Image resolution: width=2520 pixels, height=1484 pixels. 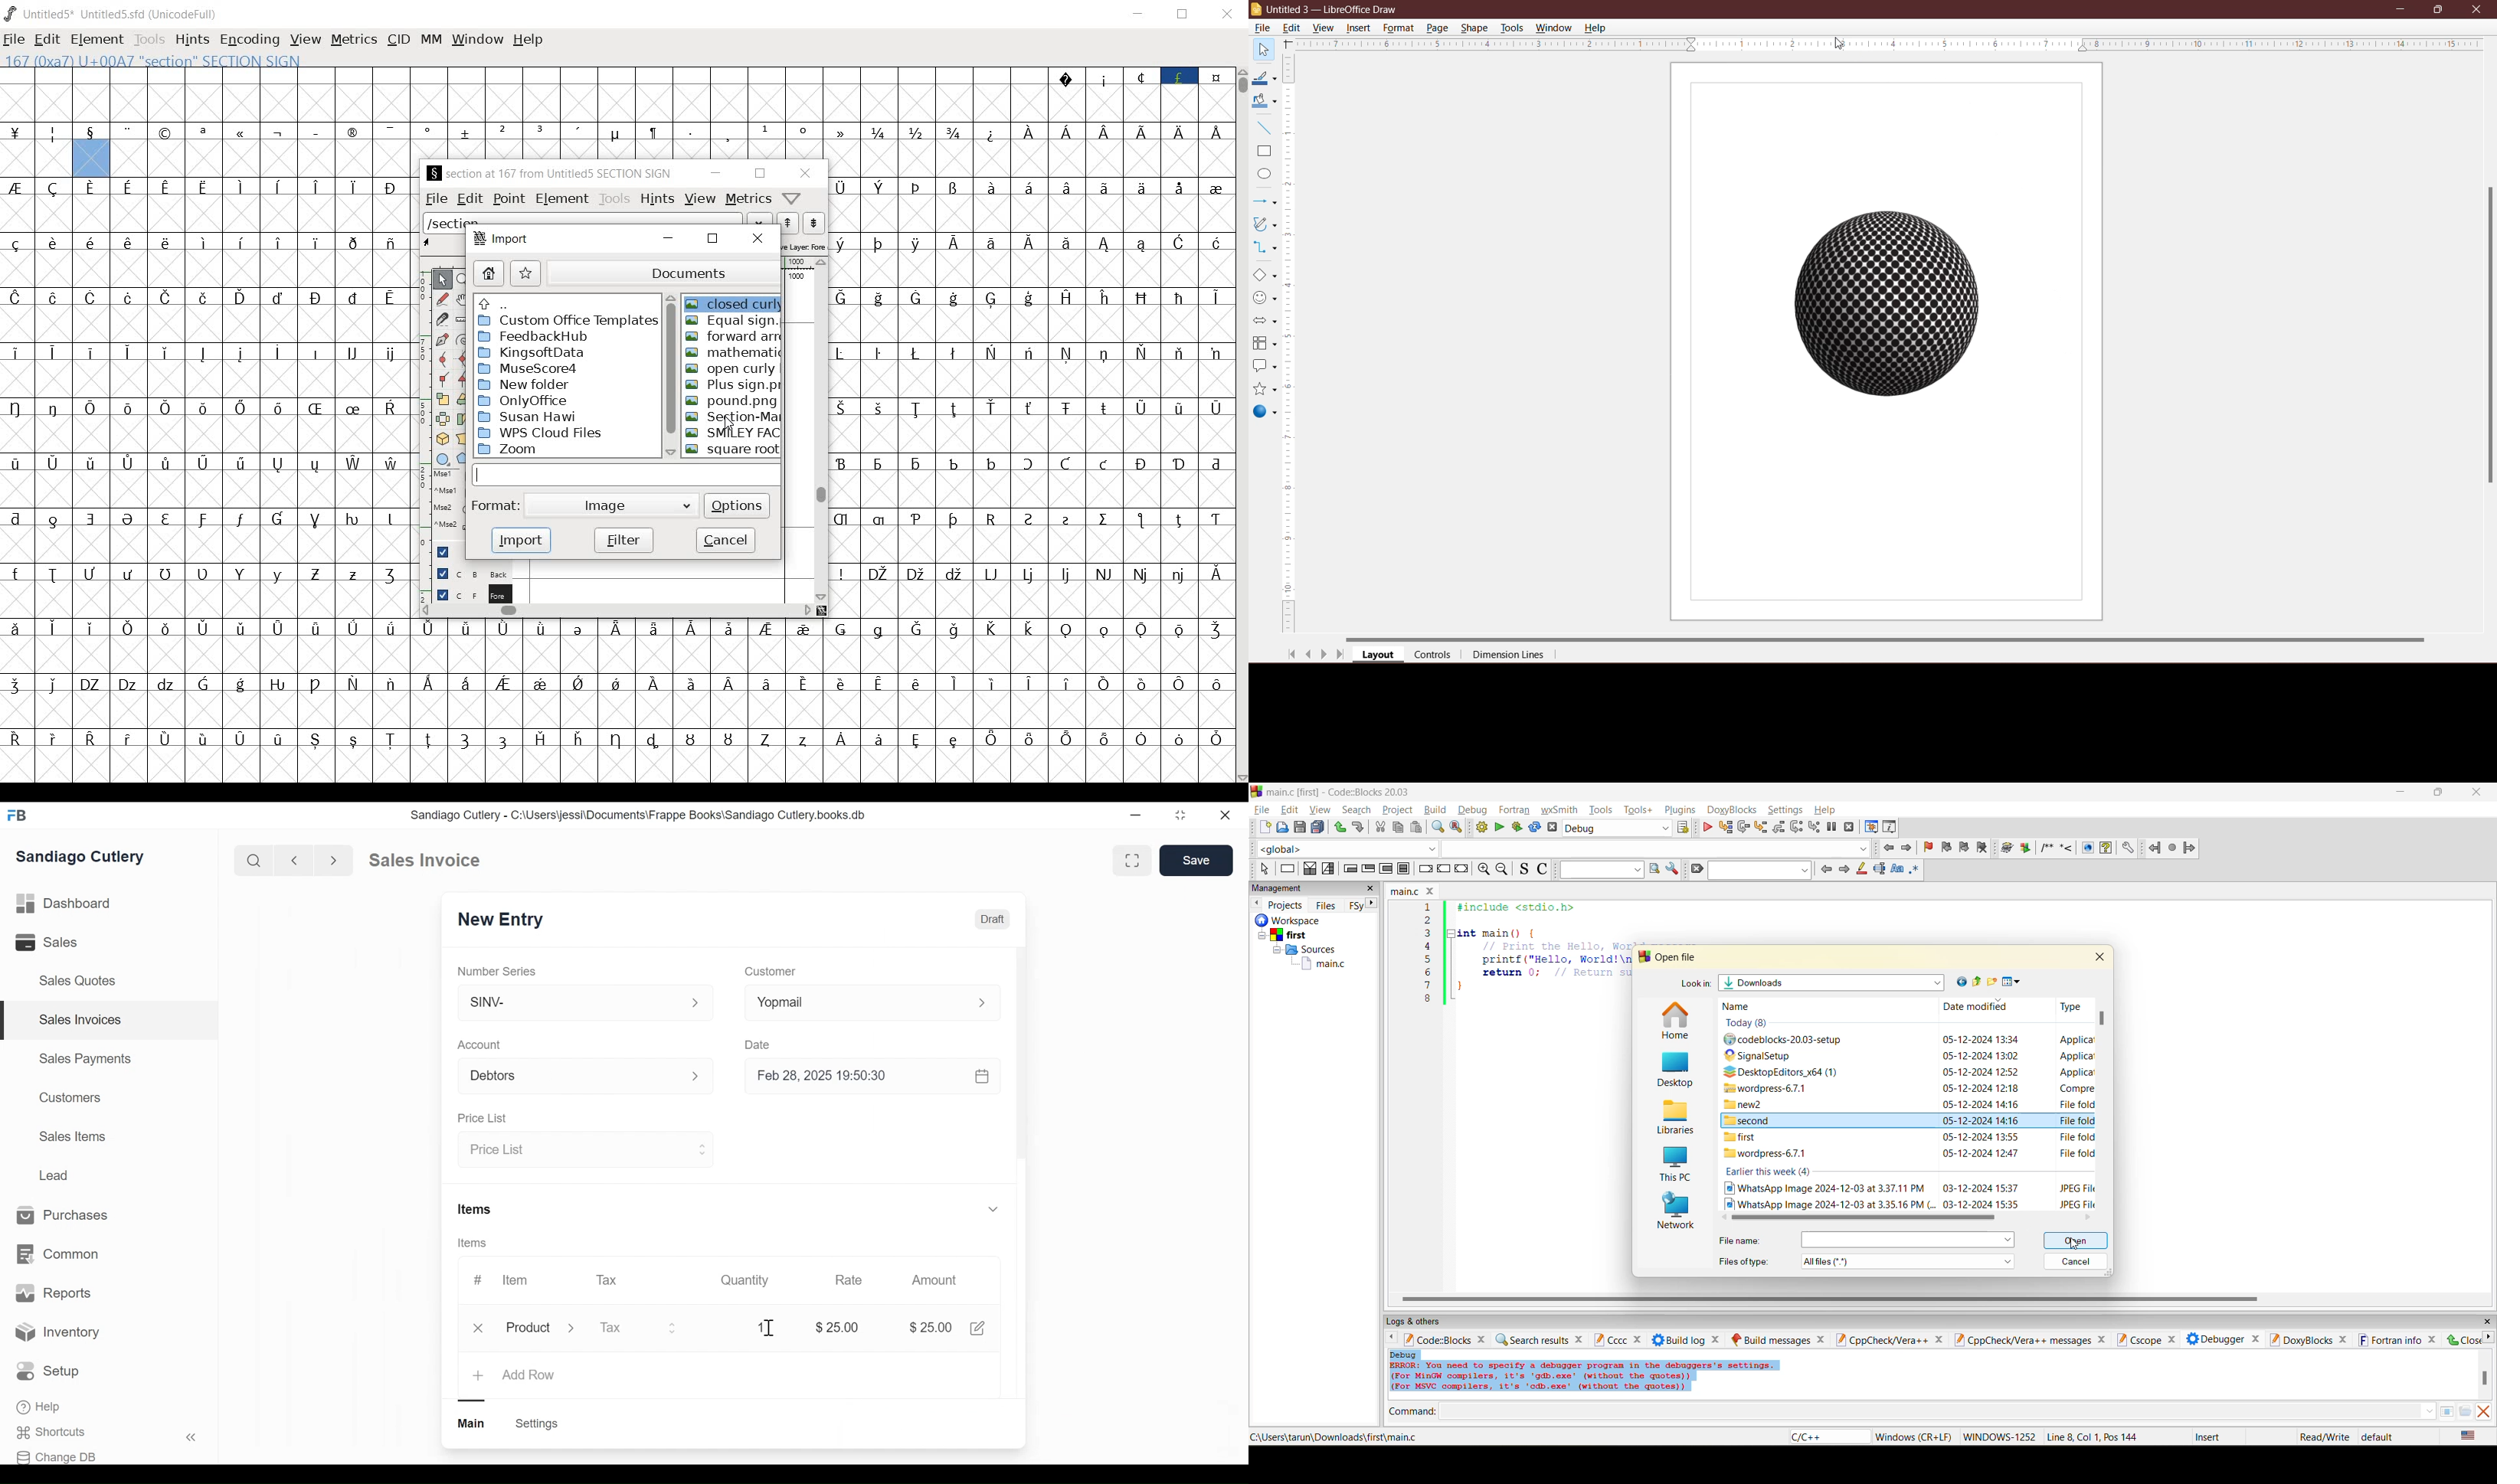 I want to click on Quantity, so click(x=746, y=1281).